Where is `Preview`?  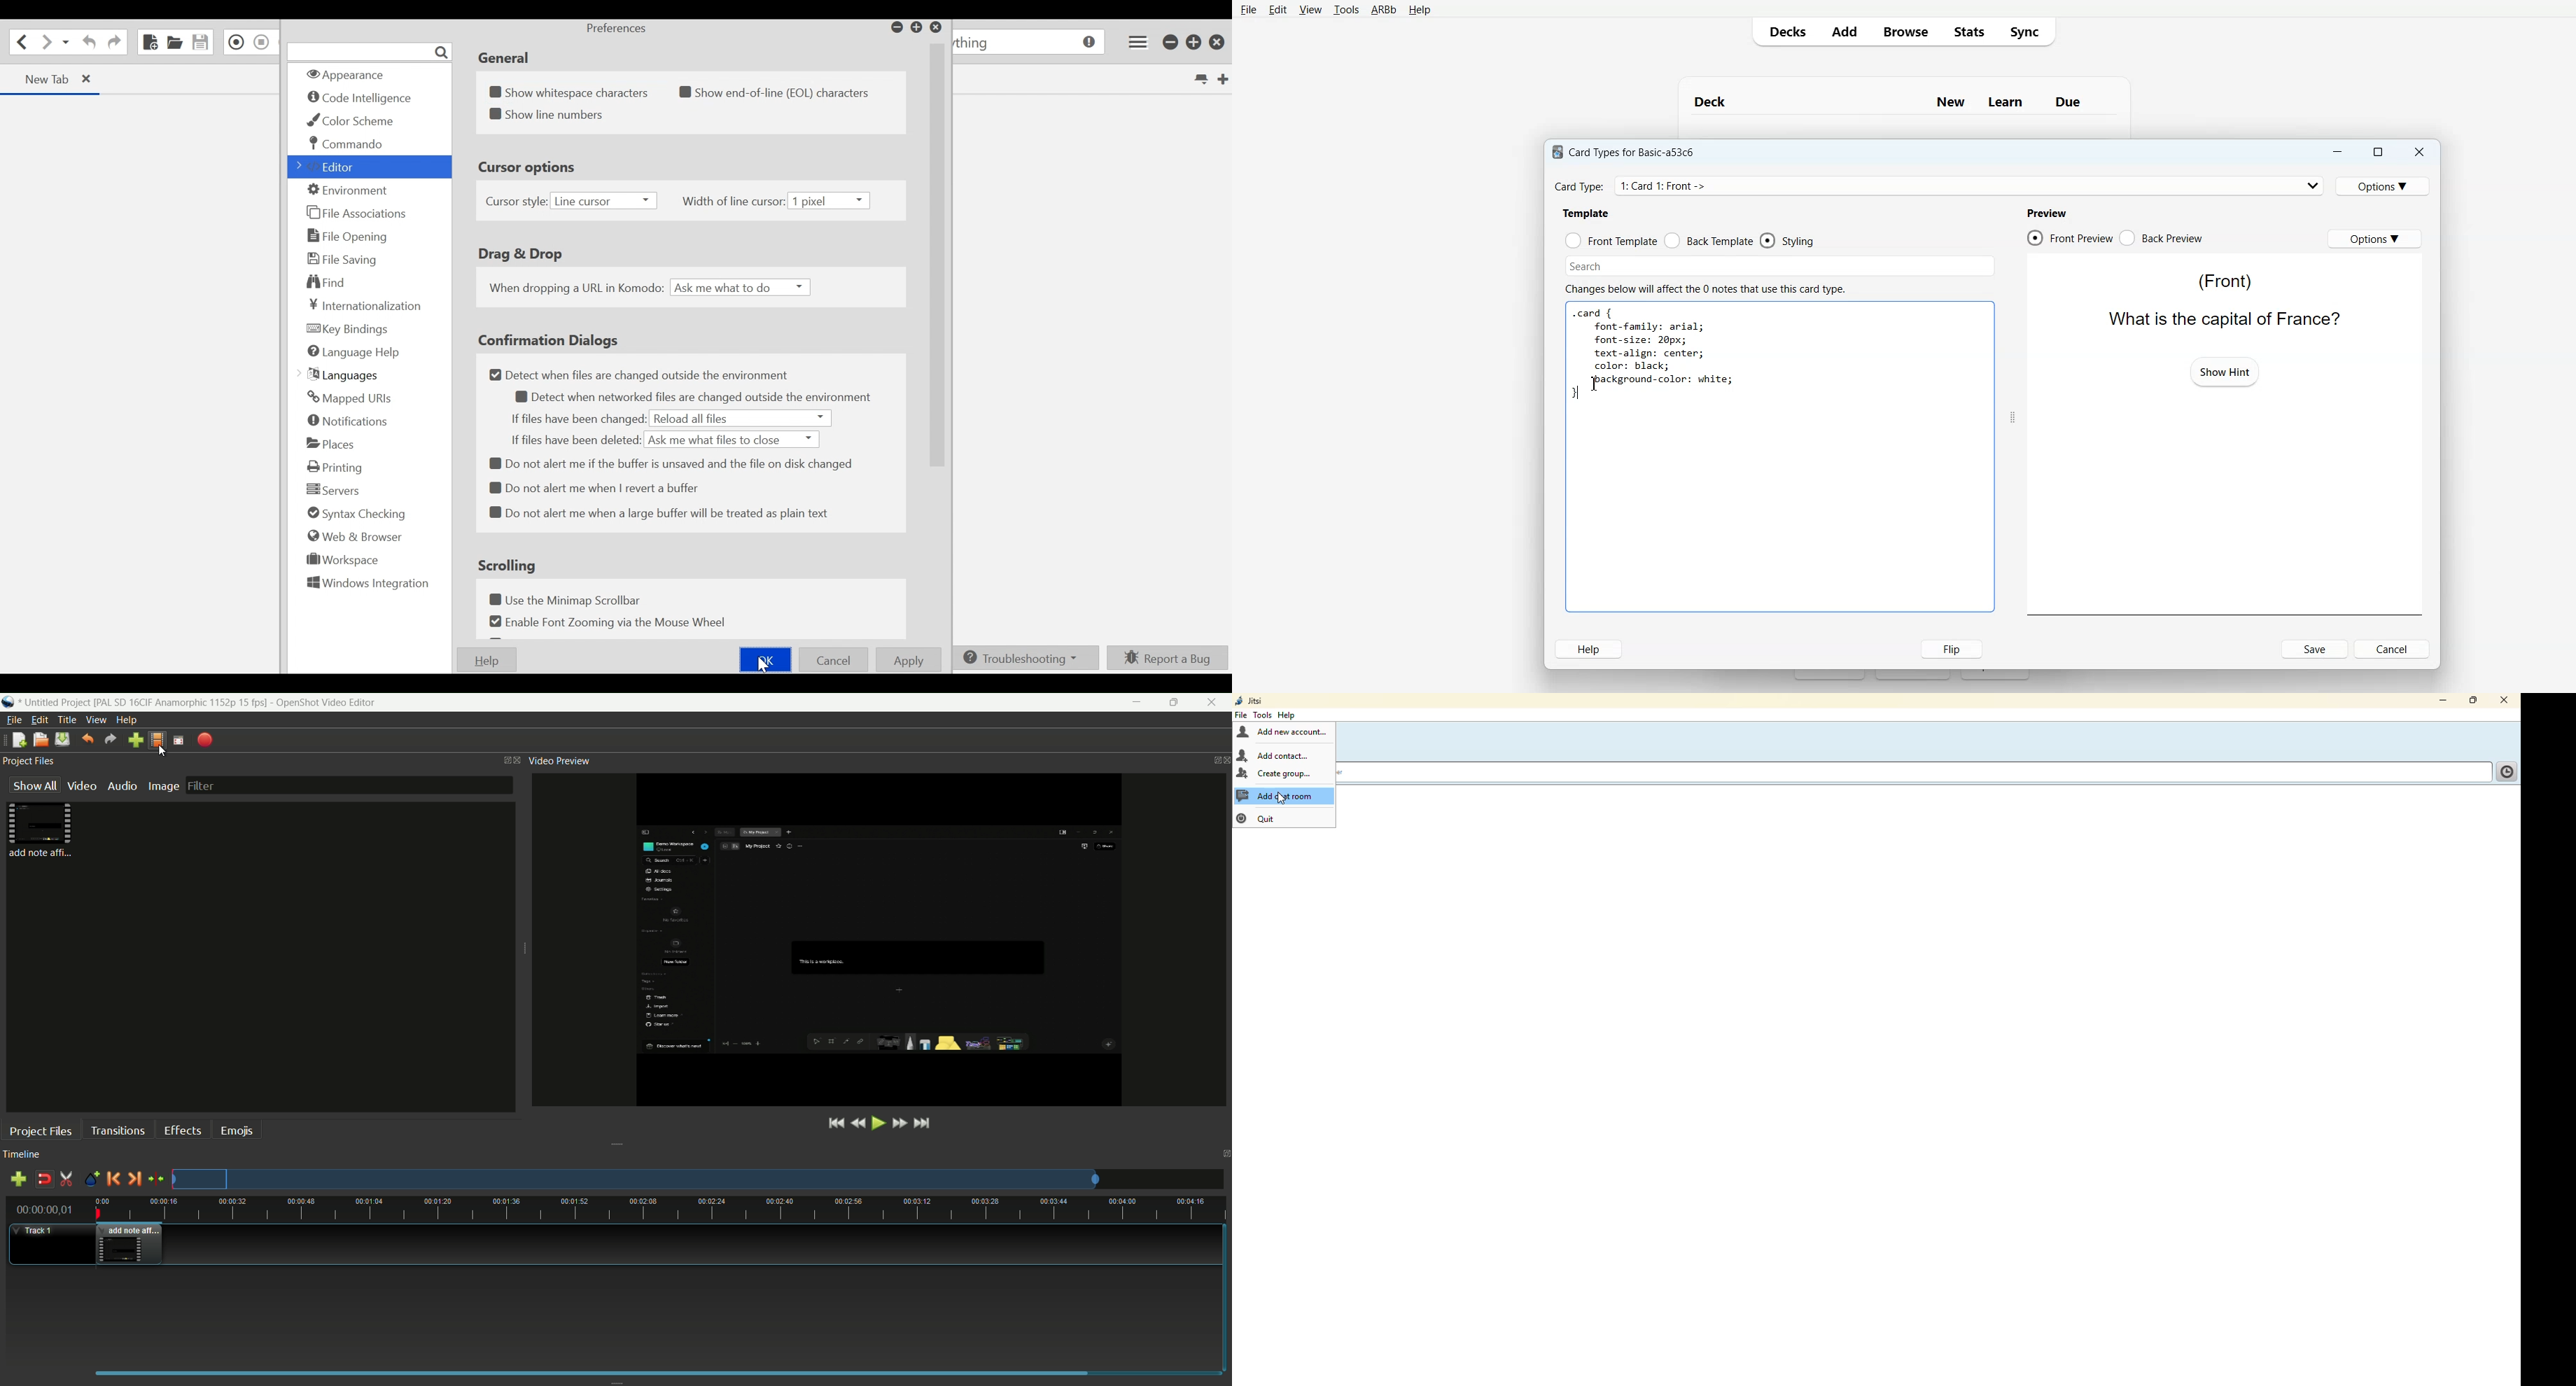
Preview is located at coordinates (2046, 213).